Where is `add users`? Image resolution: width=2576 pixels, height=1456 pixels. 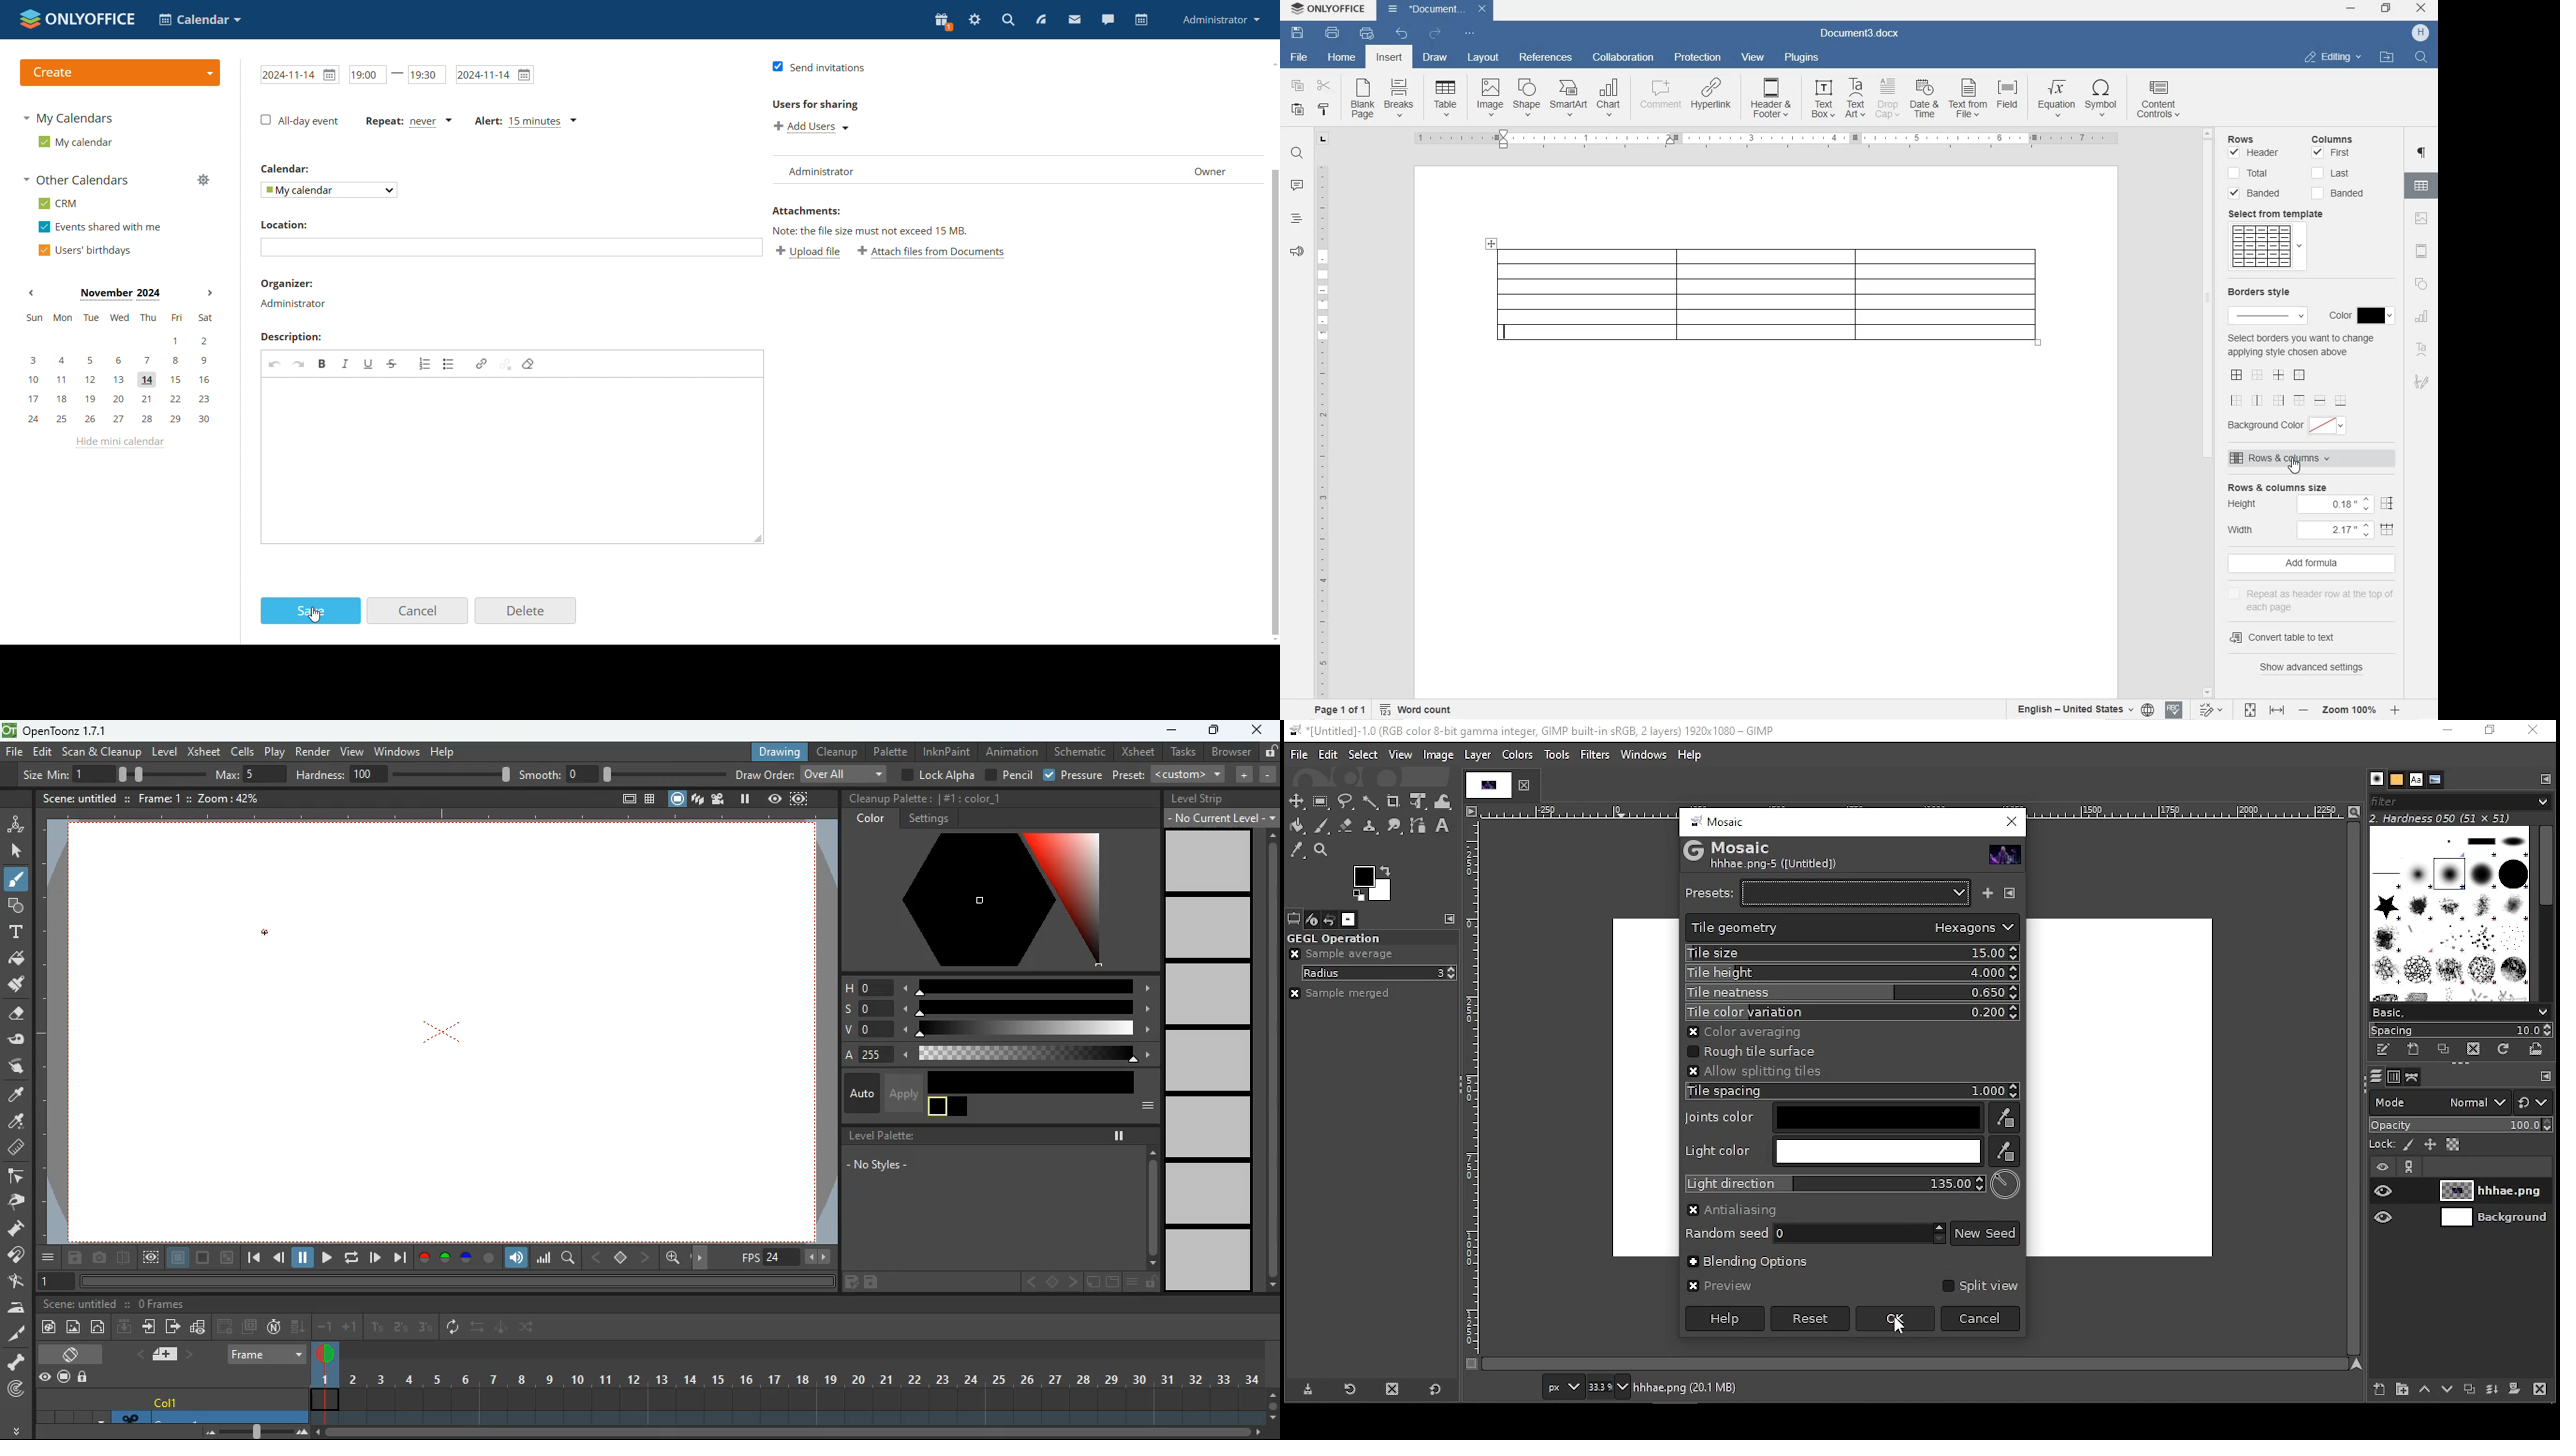 add users is located at coordinates (811, 128).